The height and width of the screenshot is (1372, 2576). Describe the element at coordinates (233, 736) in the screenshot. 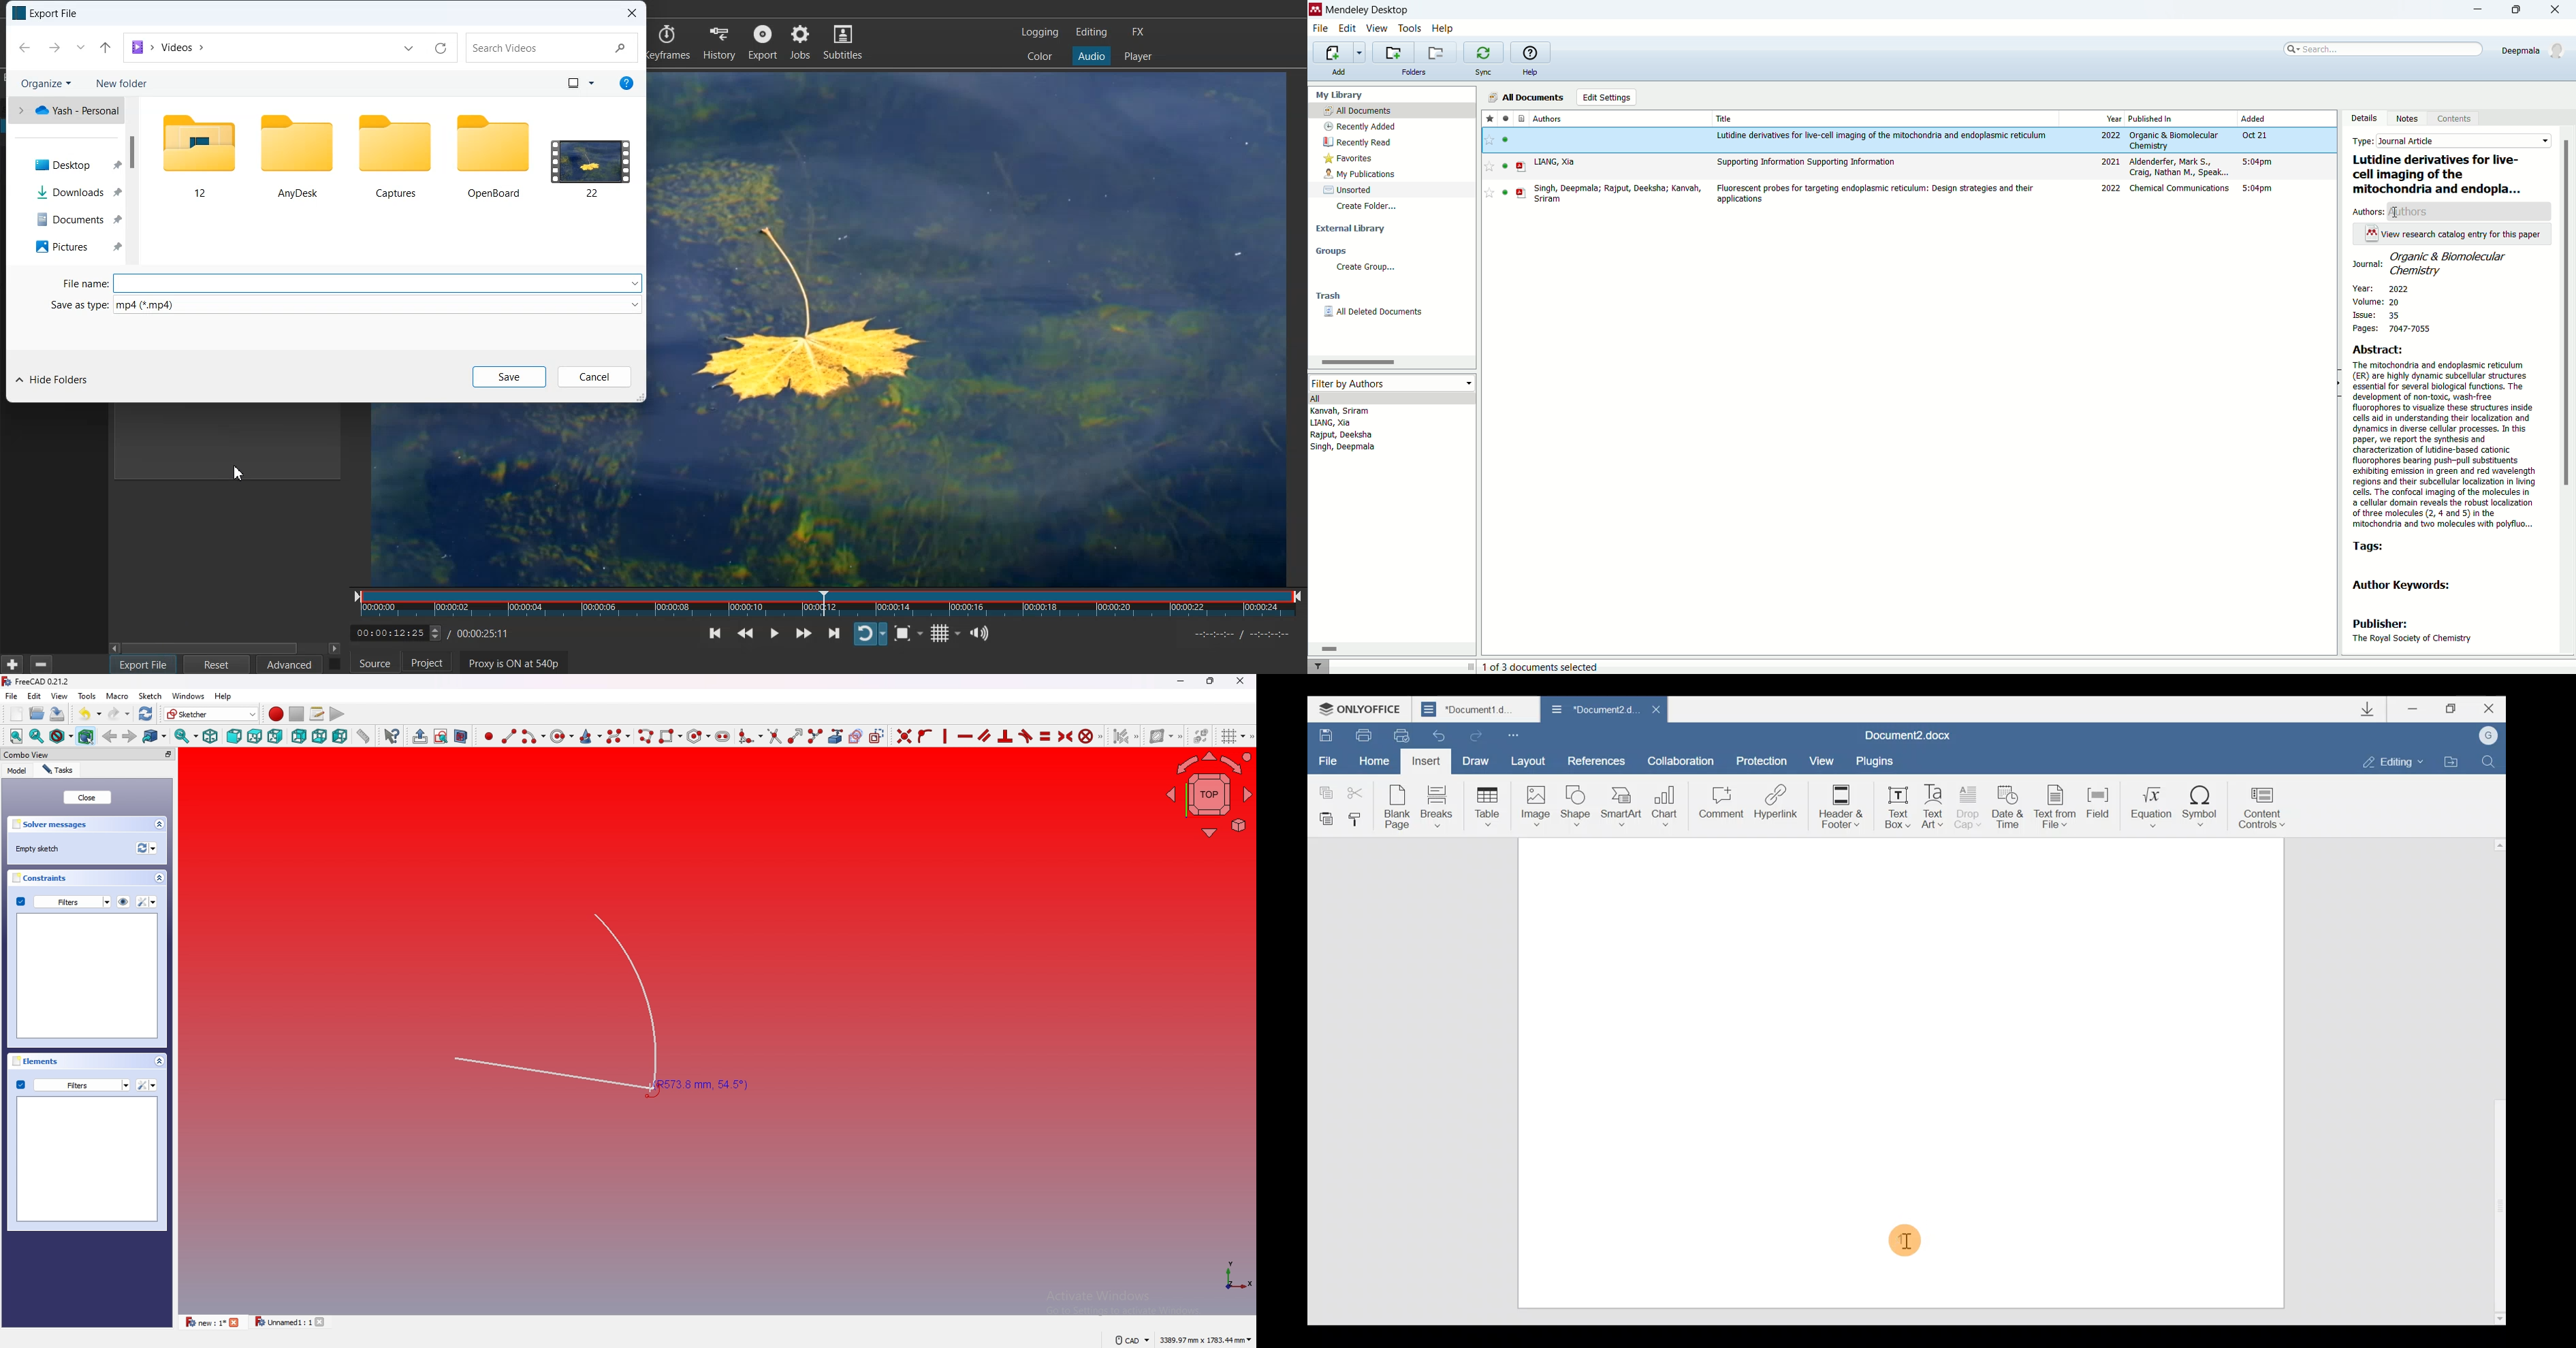

I see `front` at that location.